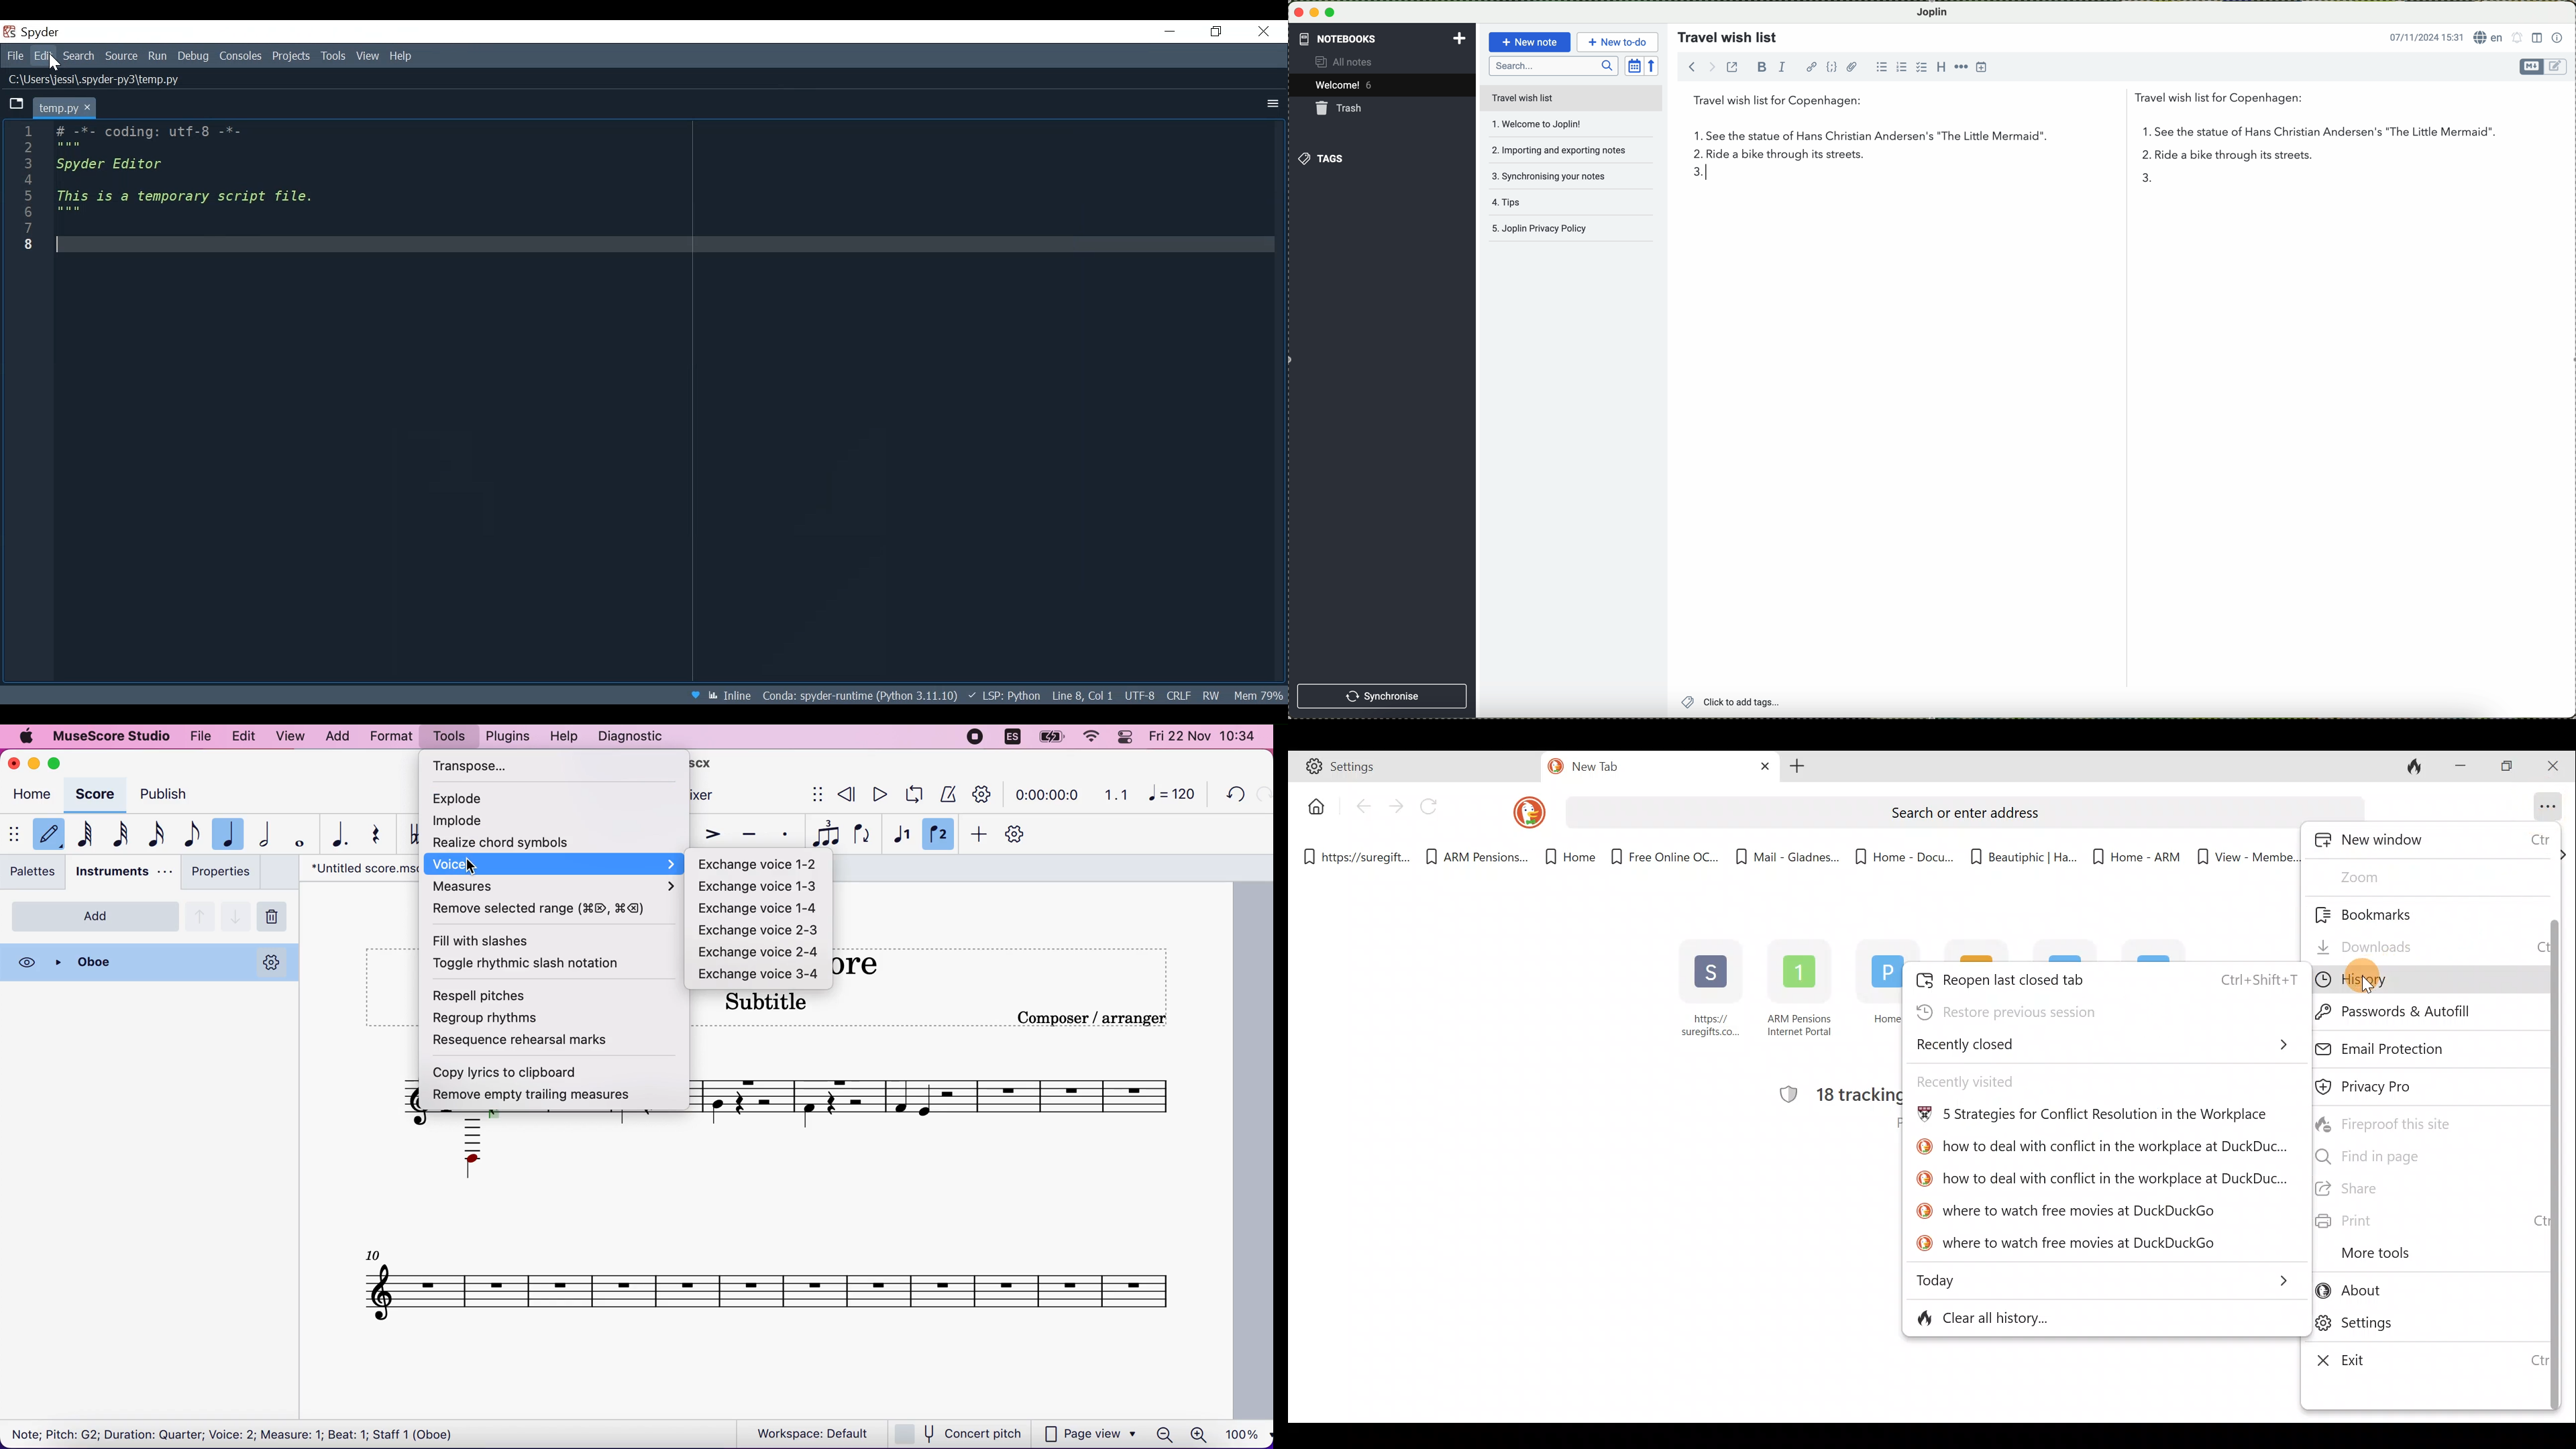 This screenshot has height=1456, width=2576. Describe the element at coordinates (1723, 34) in the screenshot. I see `travel wish list` at that location.